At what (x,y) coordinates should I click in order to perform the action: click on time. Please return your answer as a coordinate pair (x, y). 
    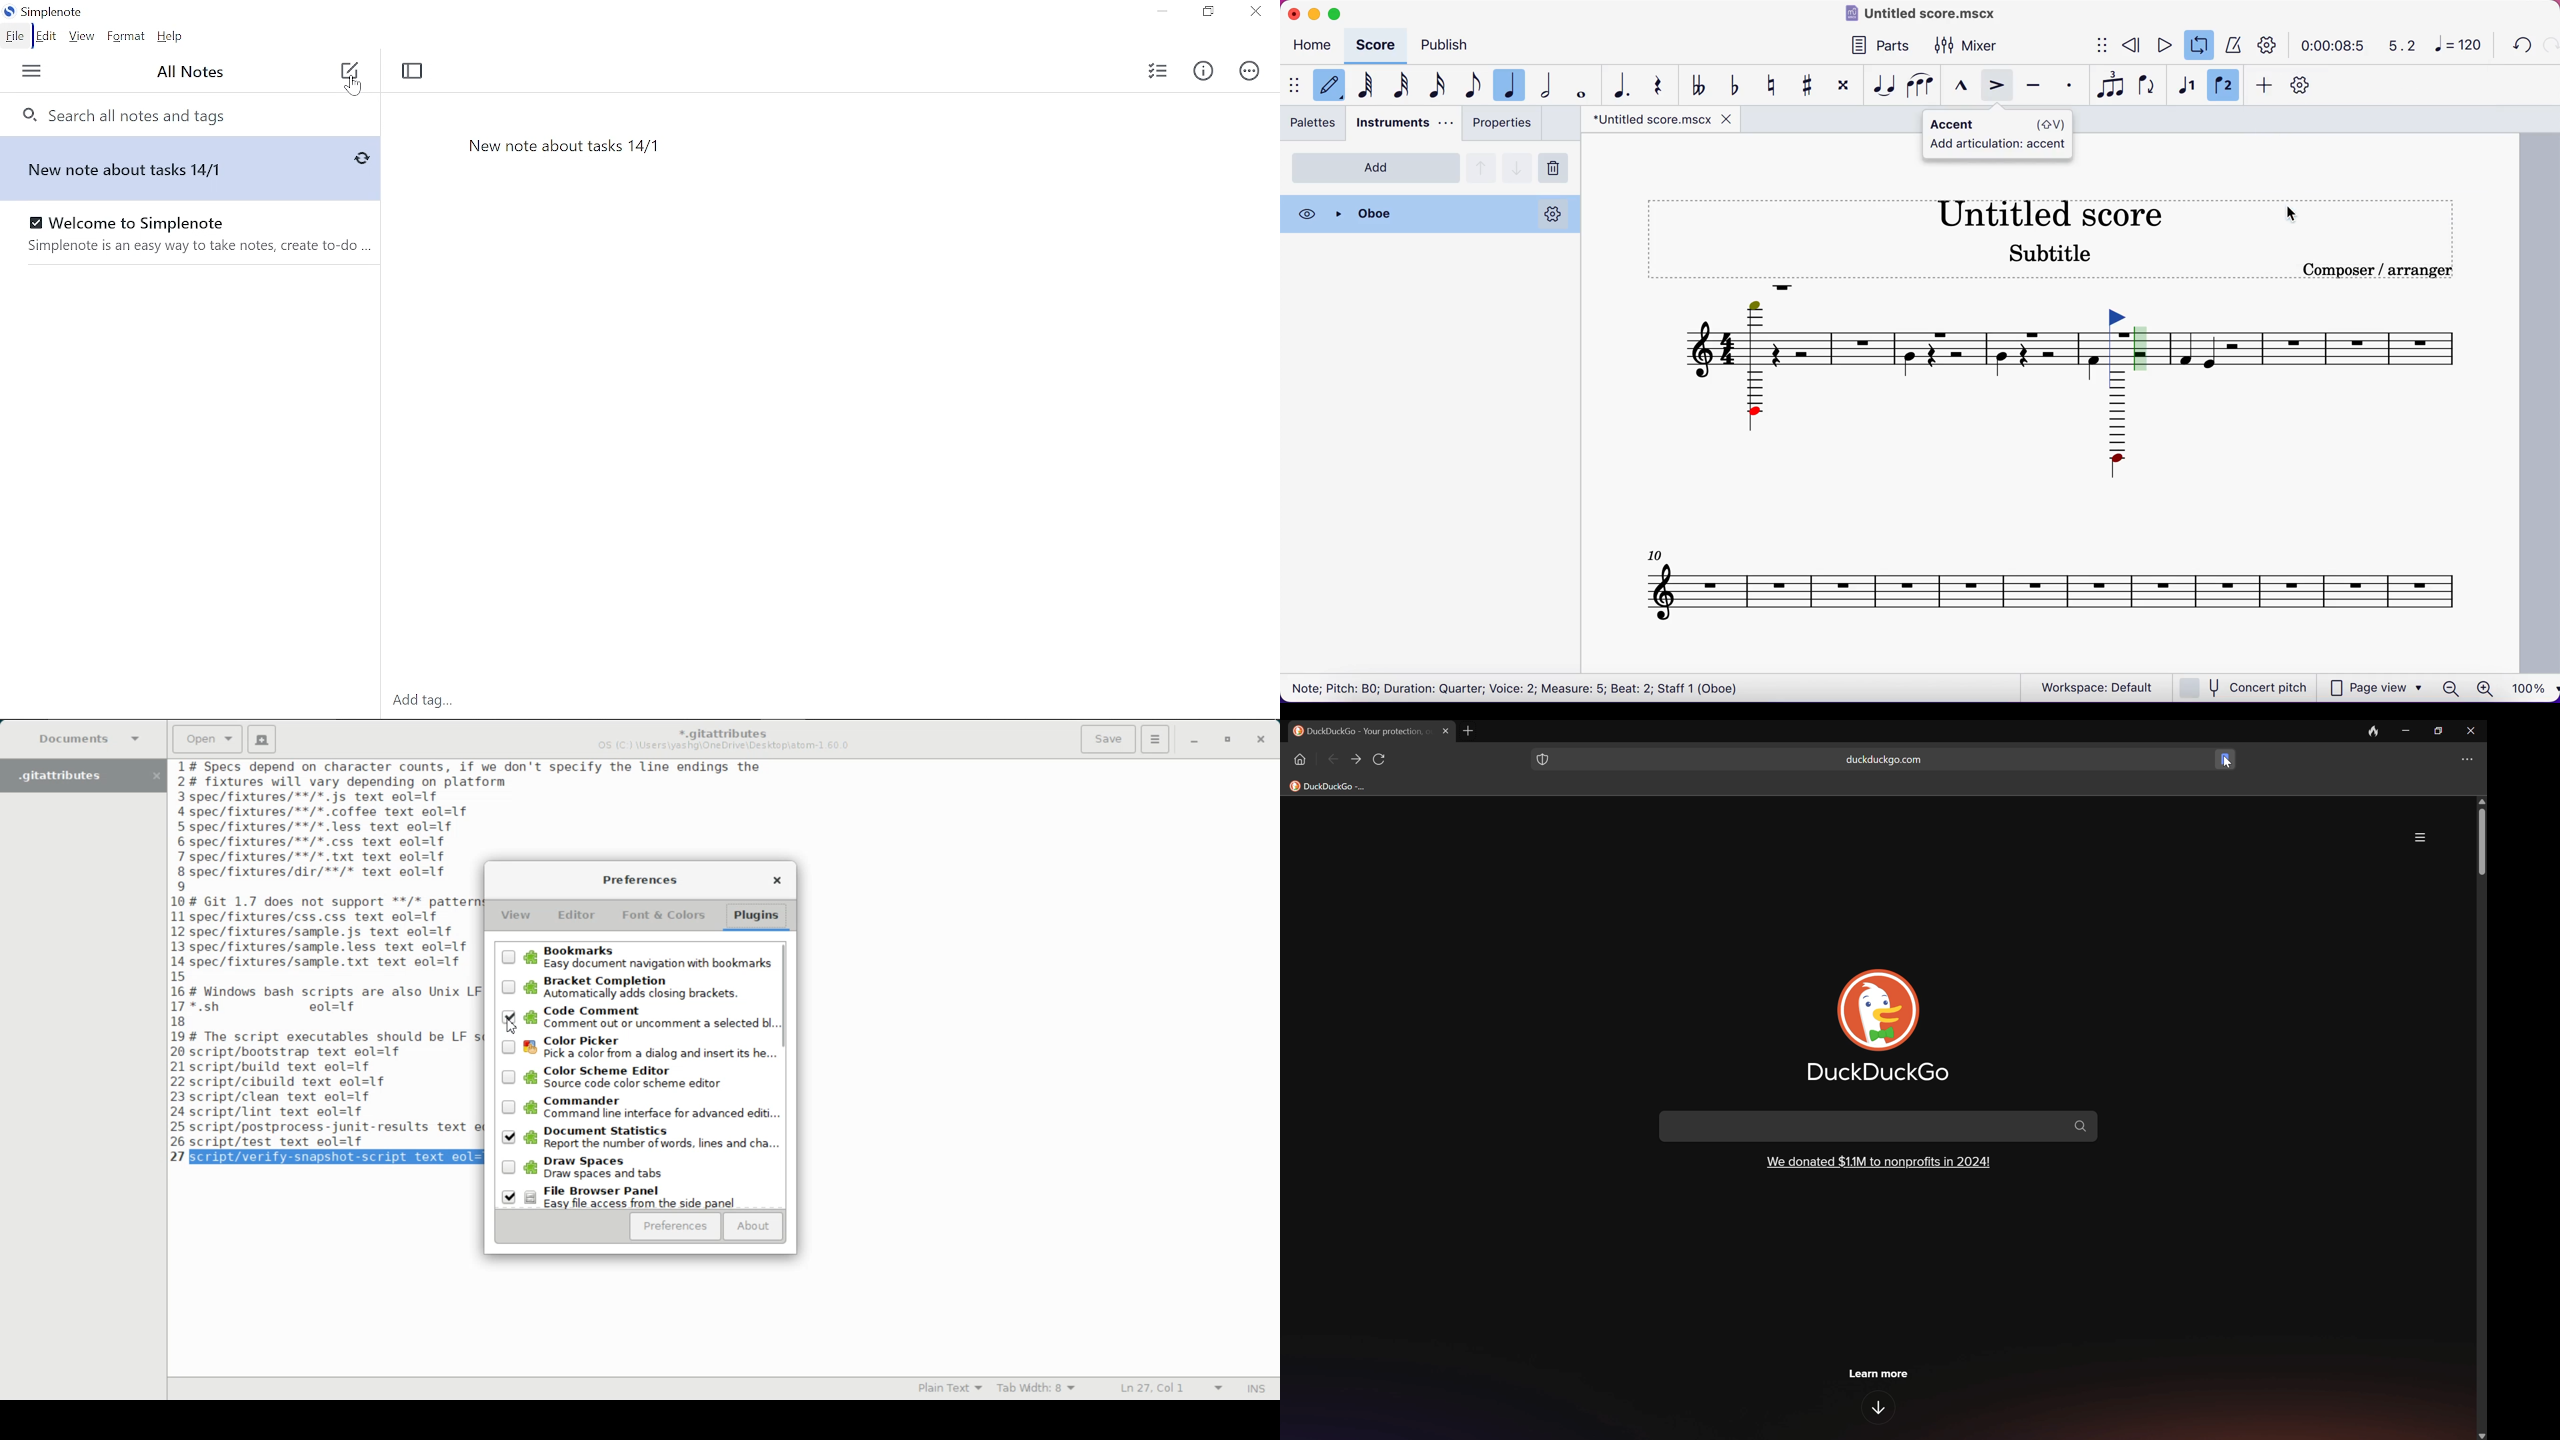
    Looking at the image, I should click on (2330, 45).